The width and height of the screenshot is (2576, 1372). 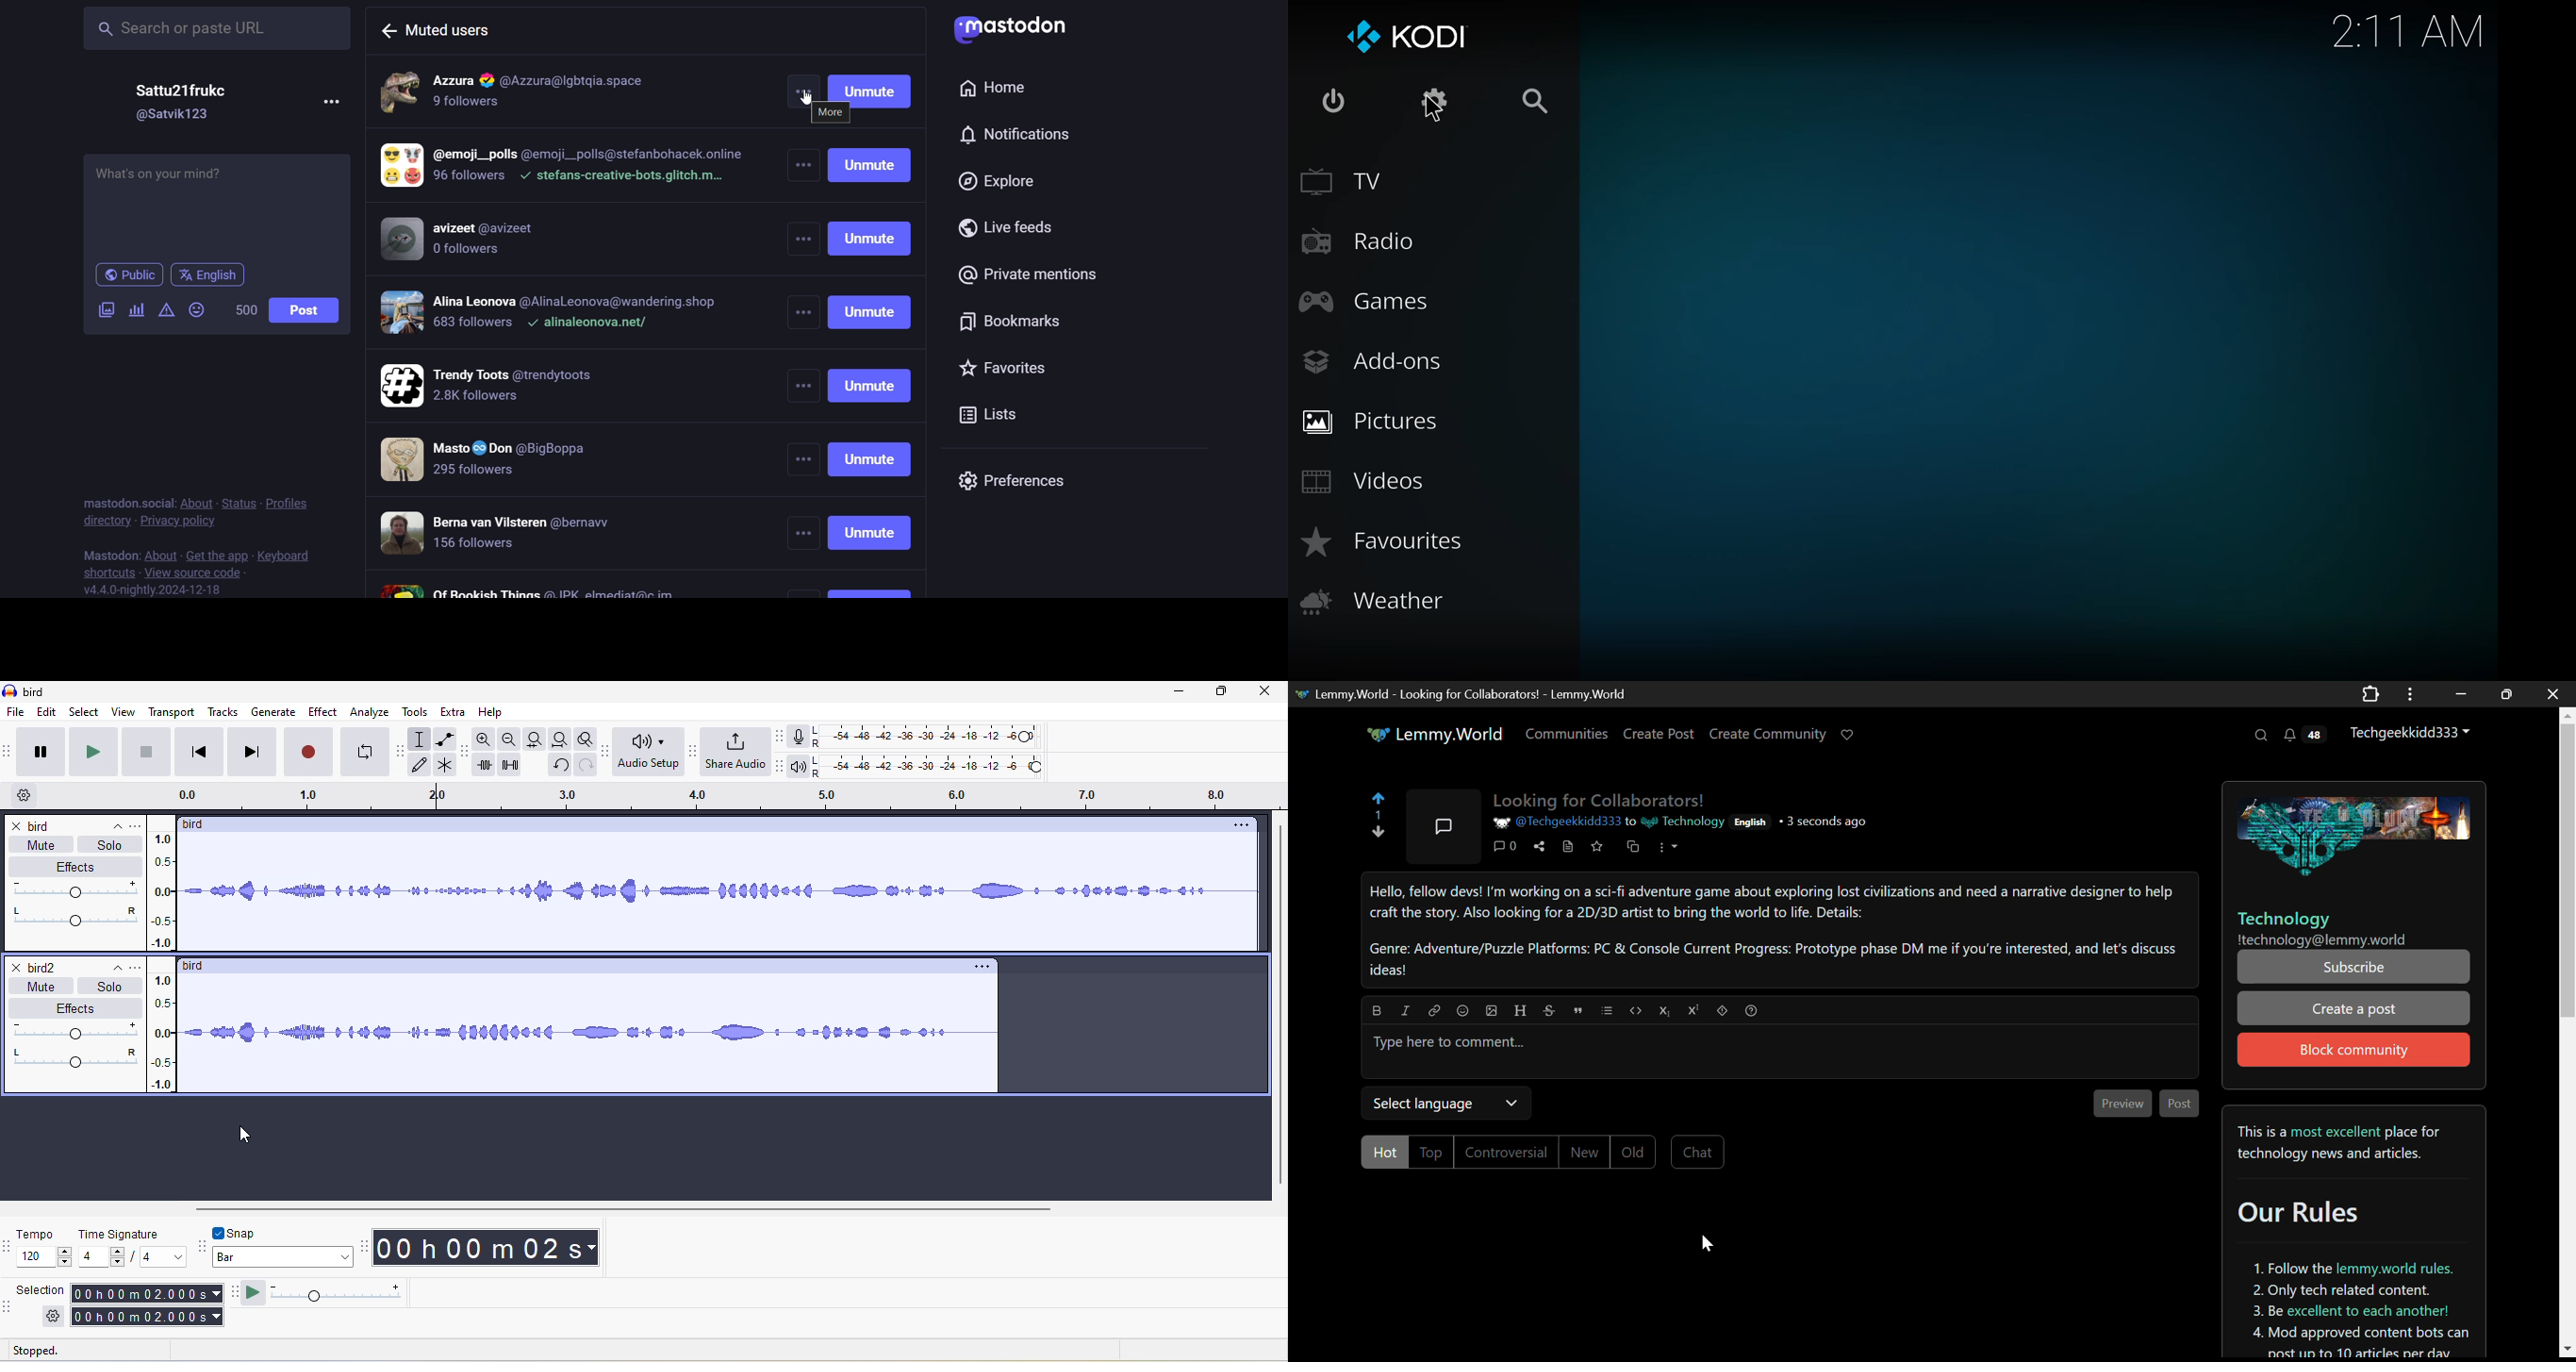 I want to click on playback level, so click(x=933, y=767).